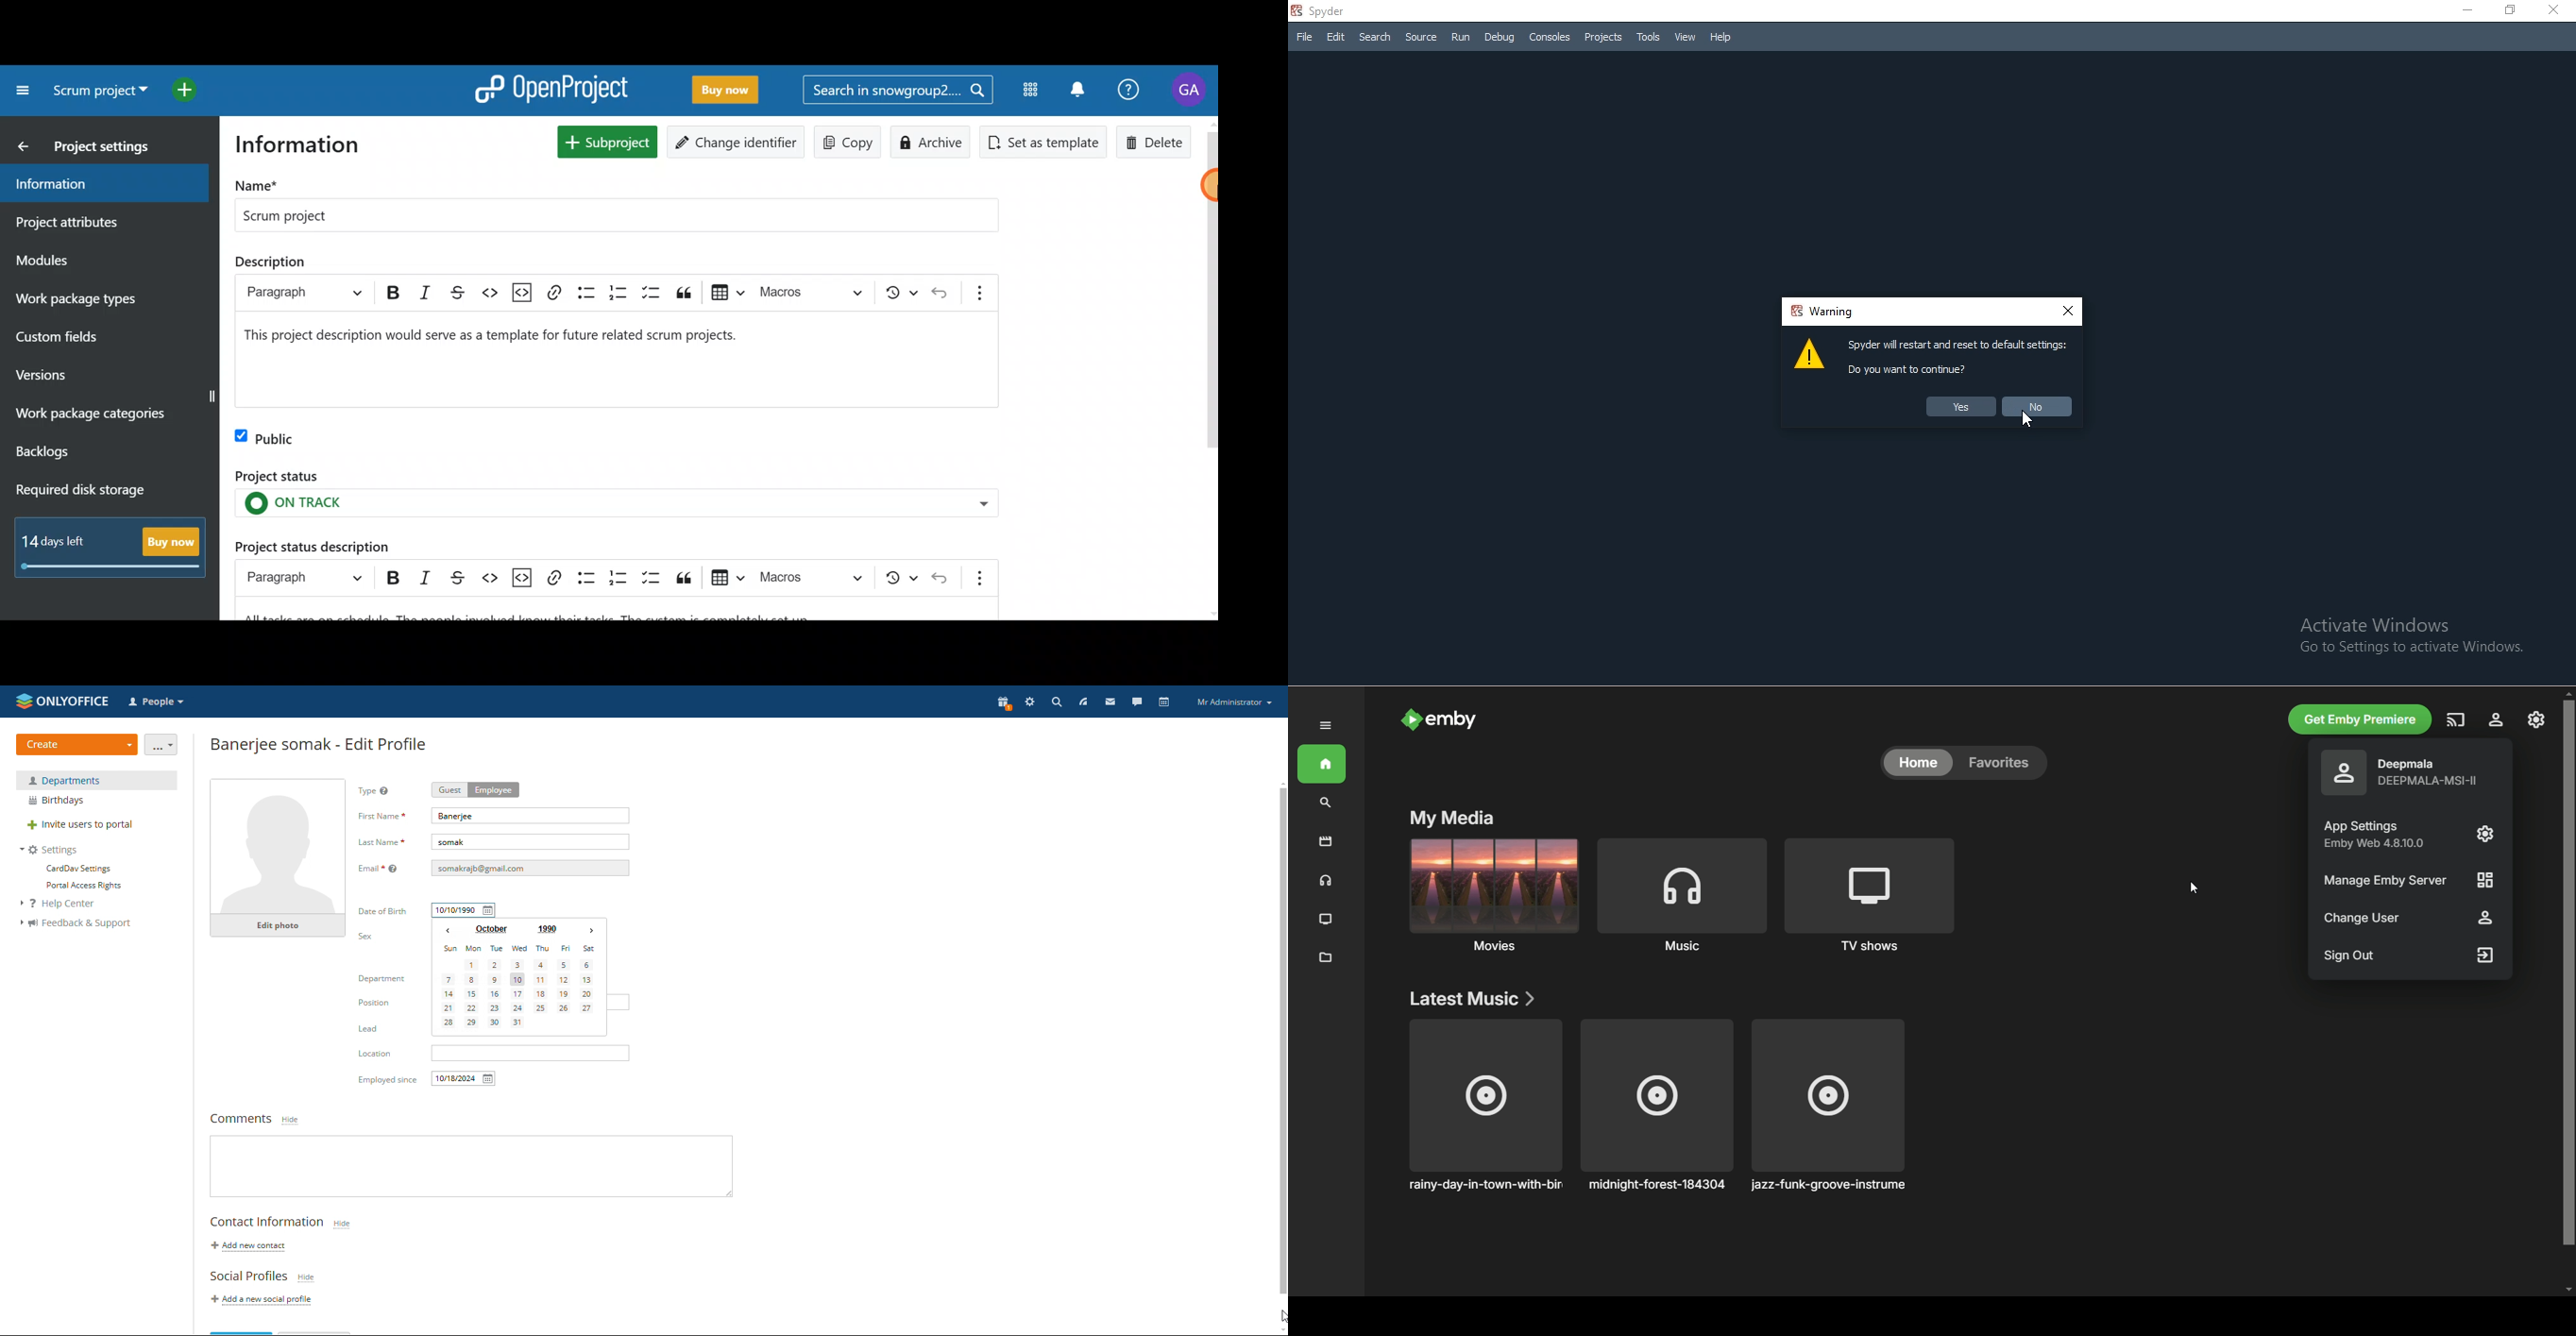 Image resolution: width=2576 pixels, height=1344 pixels. What do you see at coordinates (1917, 764) in the screenshot?
I see `home` at bounding box center [1917, 764].